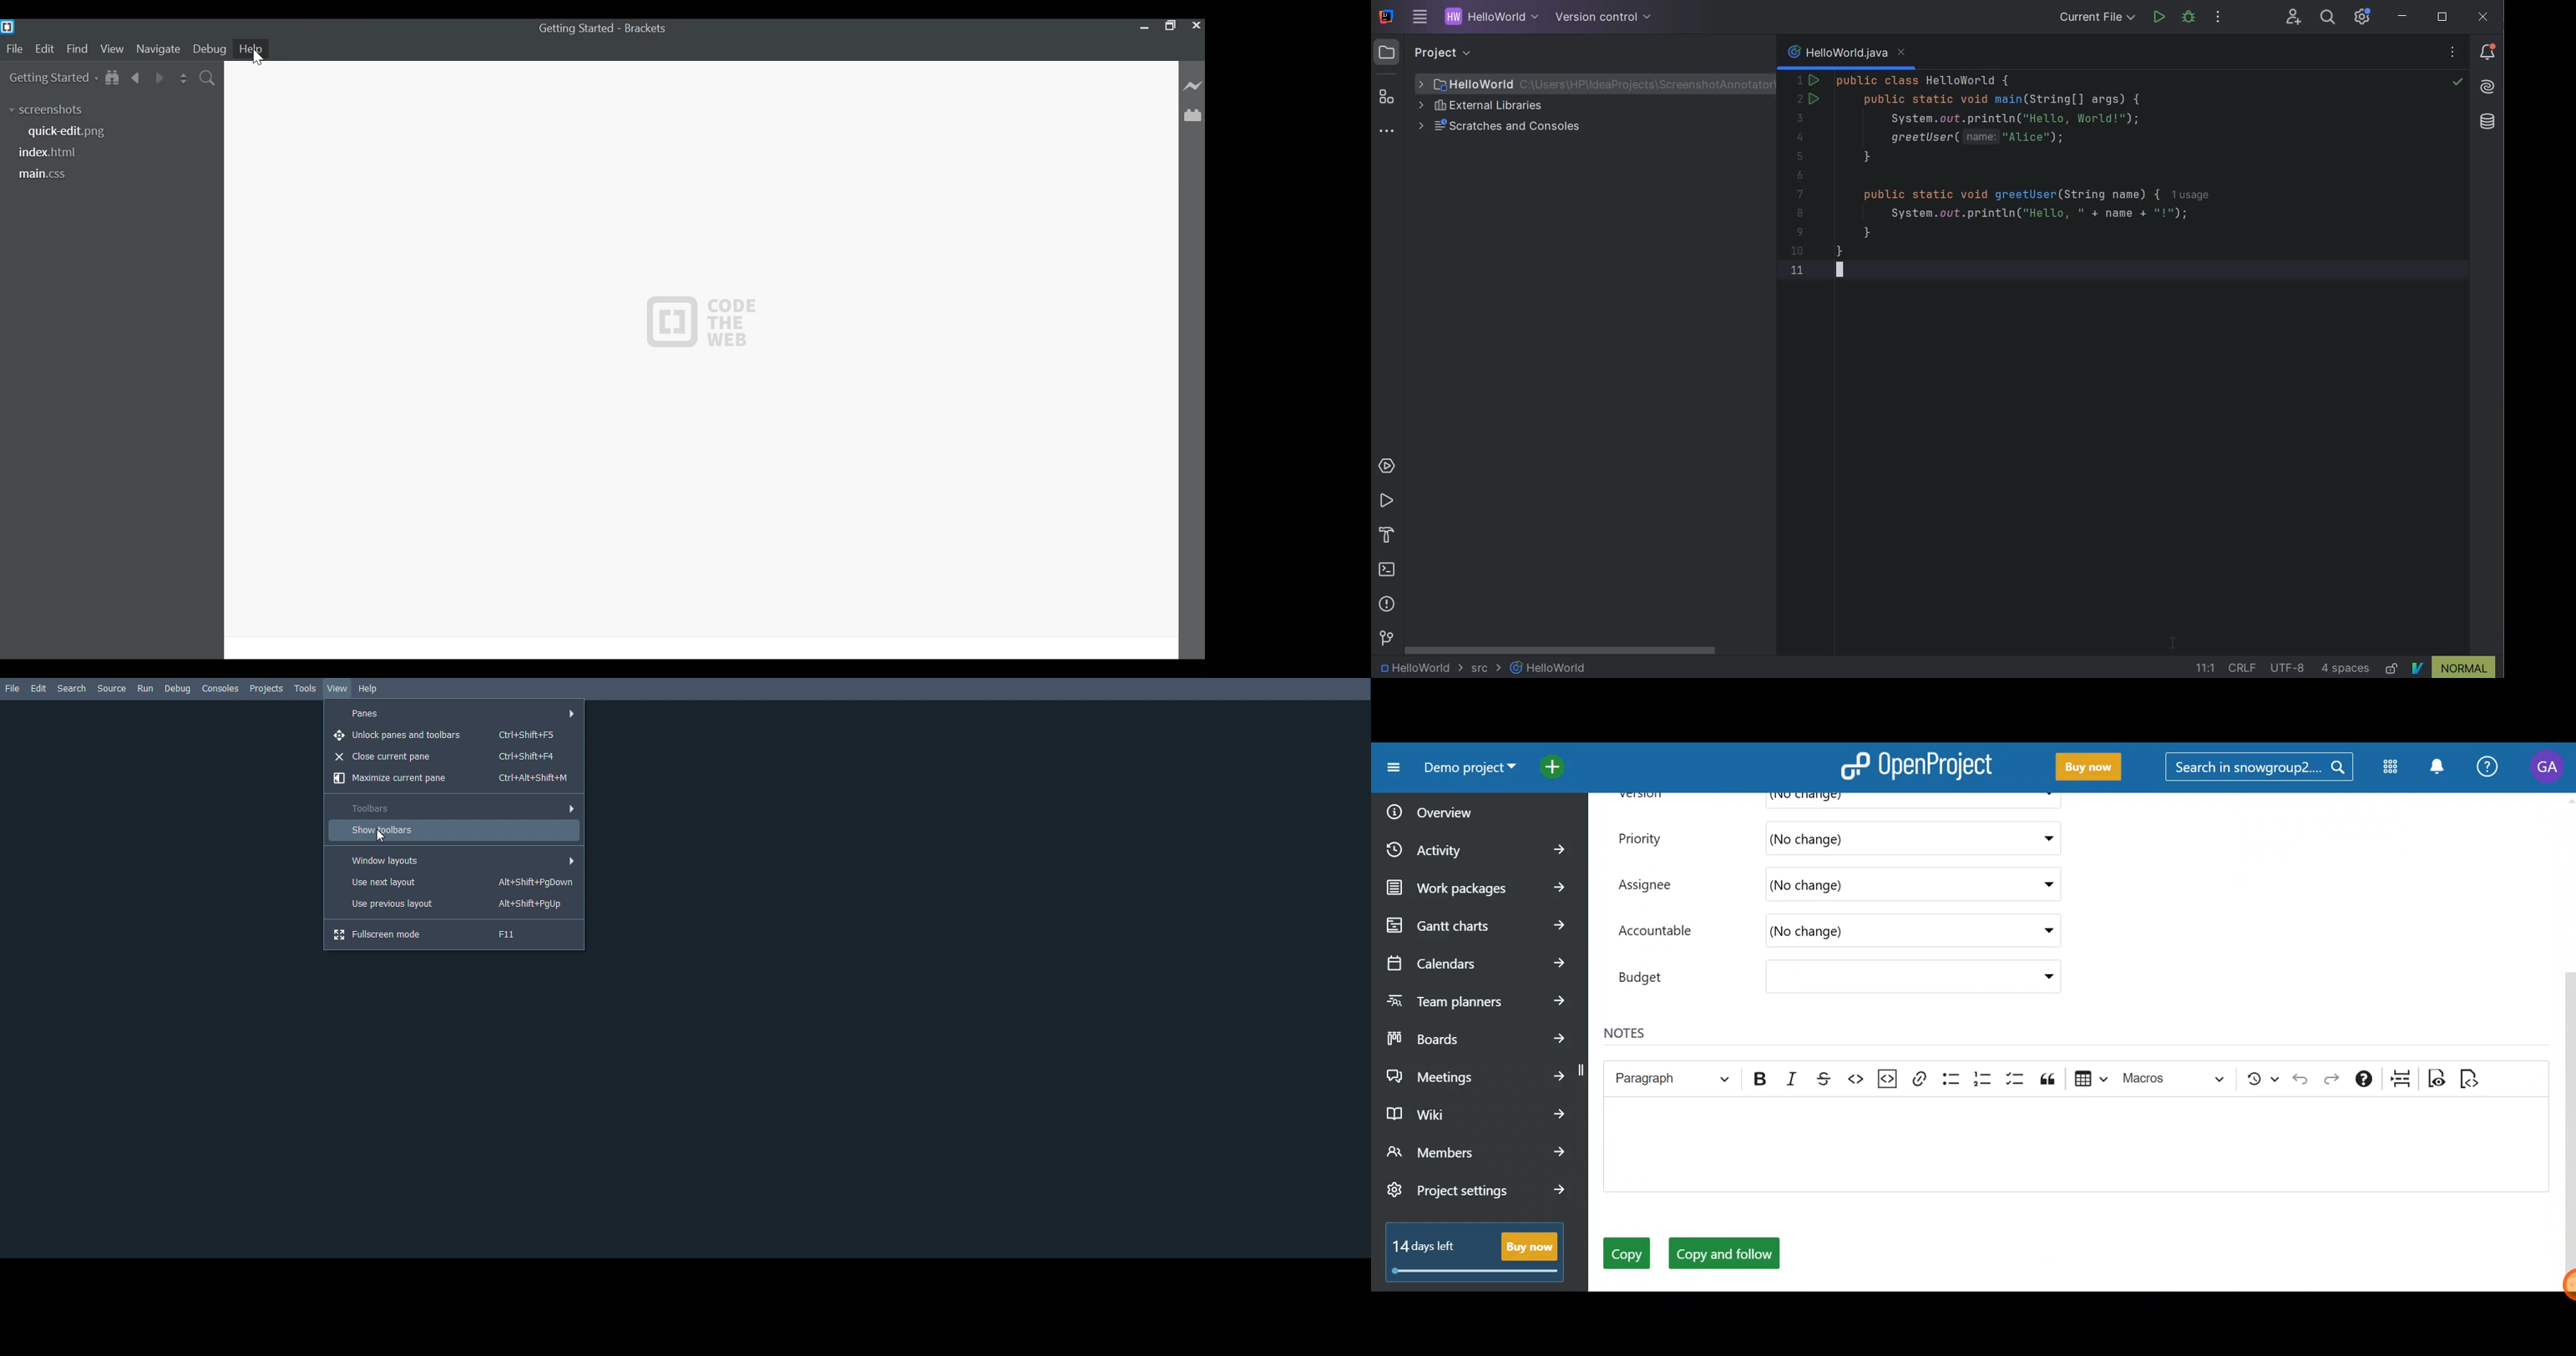 The height and width of the screenshot is (1372, 2576). Describe the element at coordinates (1194, 86) in the screenshot. I see `Live Preview` at that location.